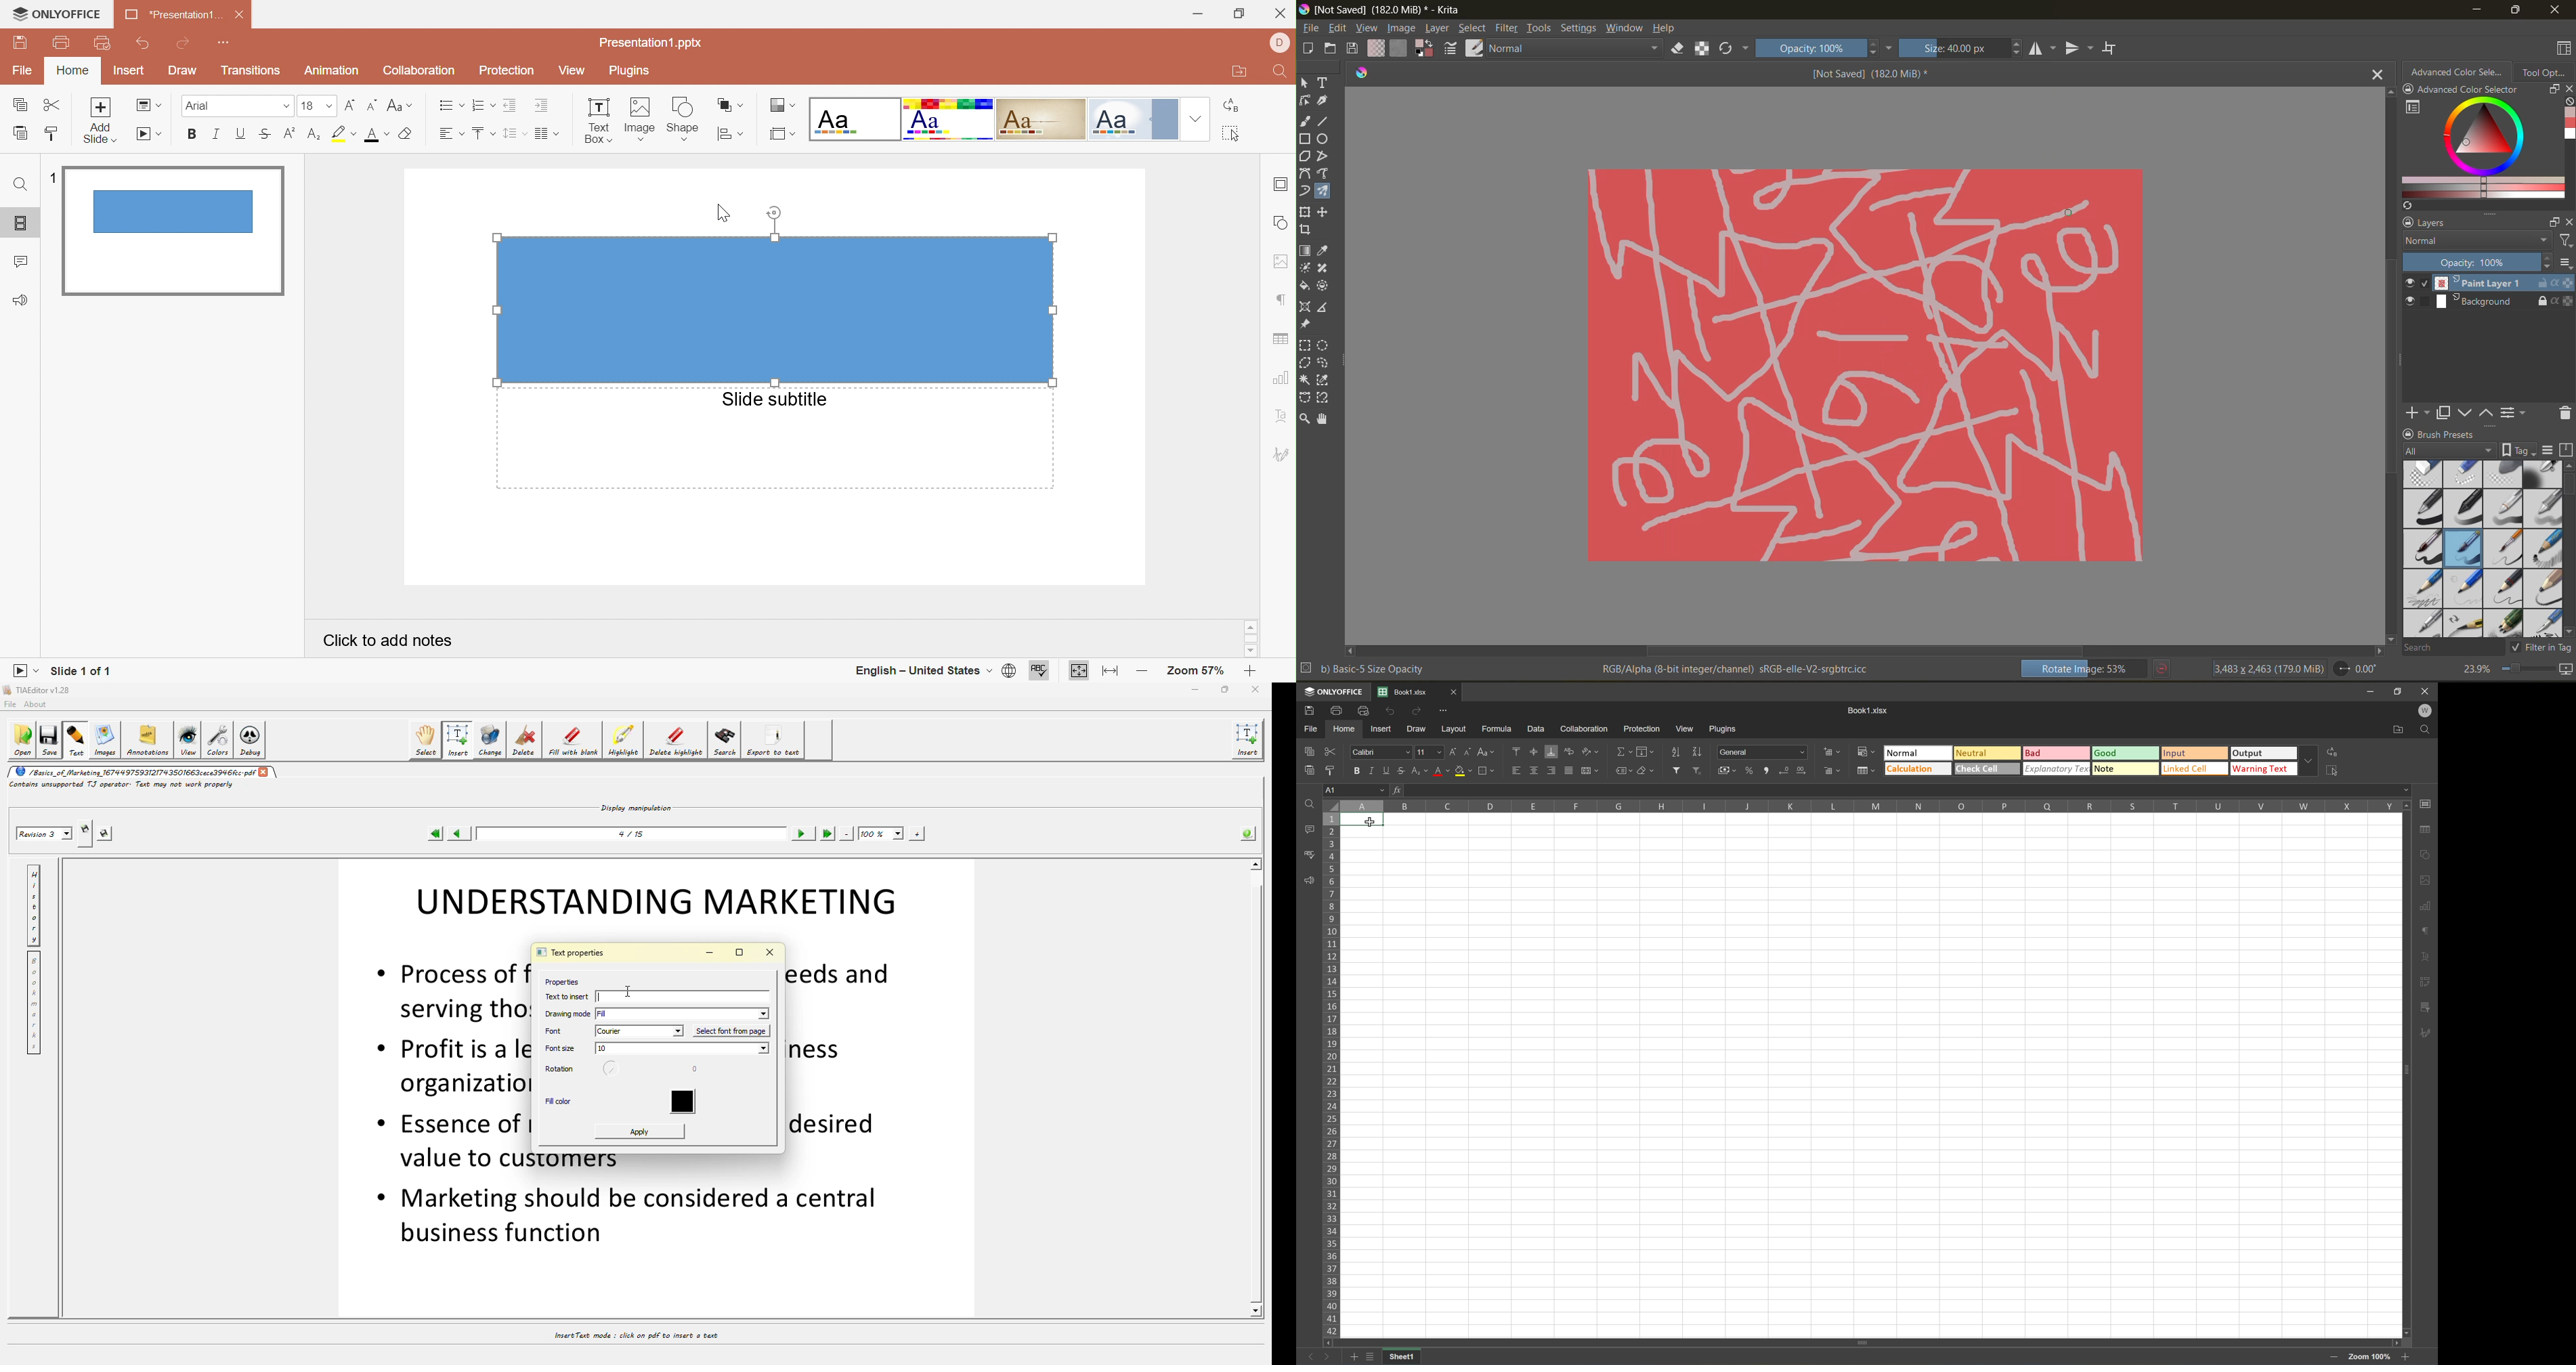 Image resolution: width=2576 pixels, height=1372 pixels. I want to click on A1, so click(1363, 821).